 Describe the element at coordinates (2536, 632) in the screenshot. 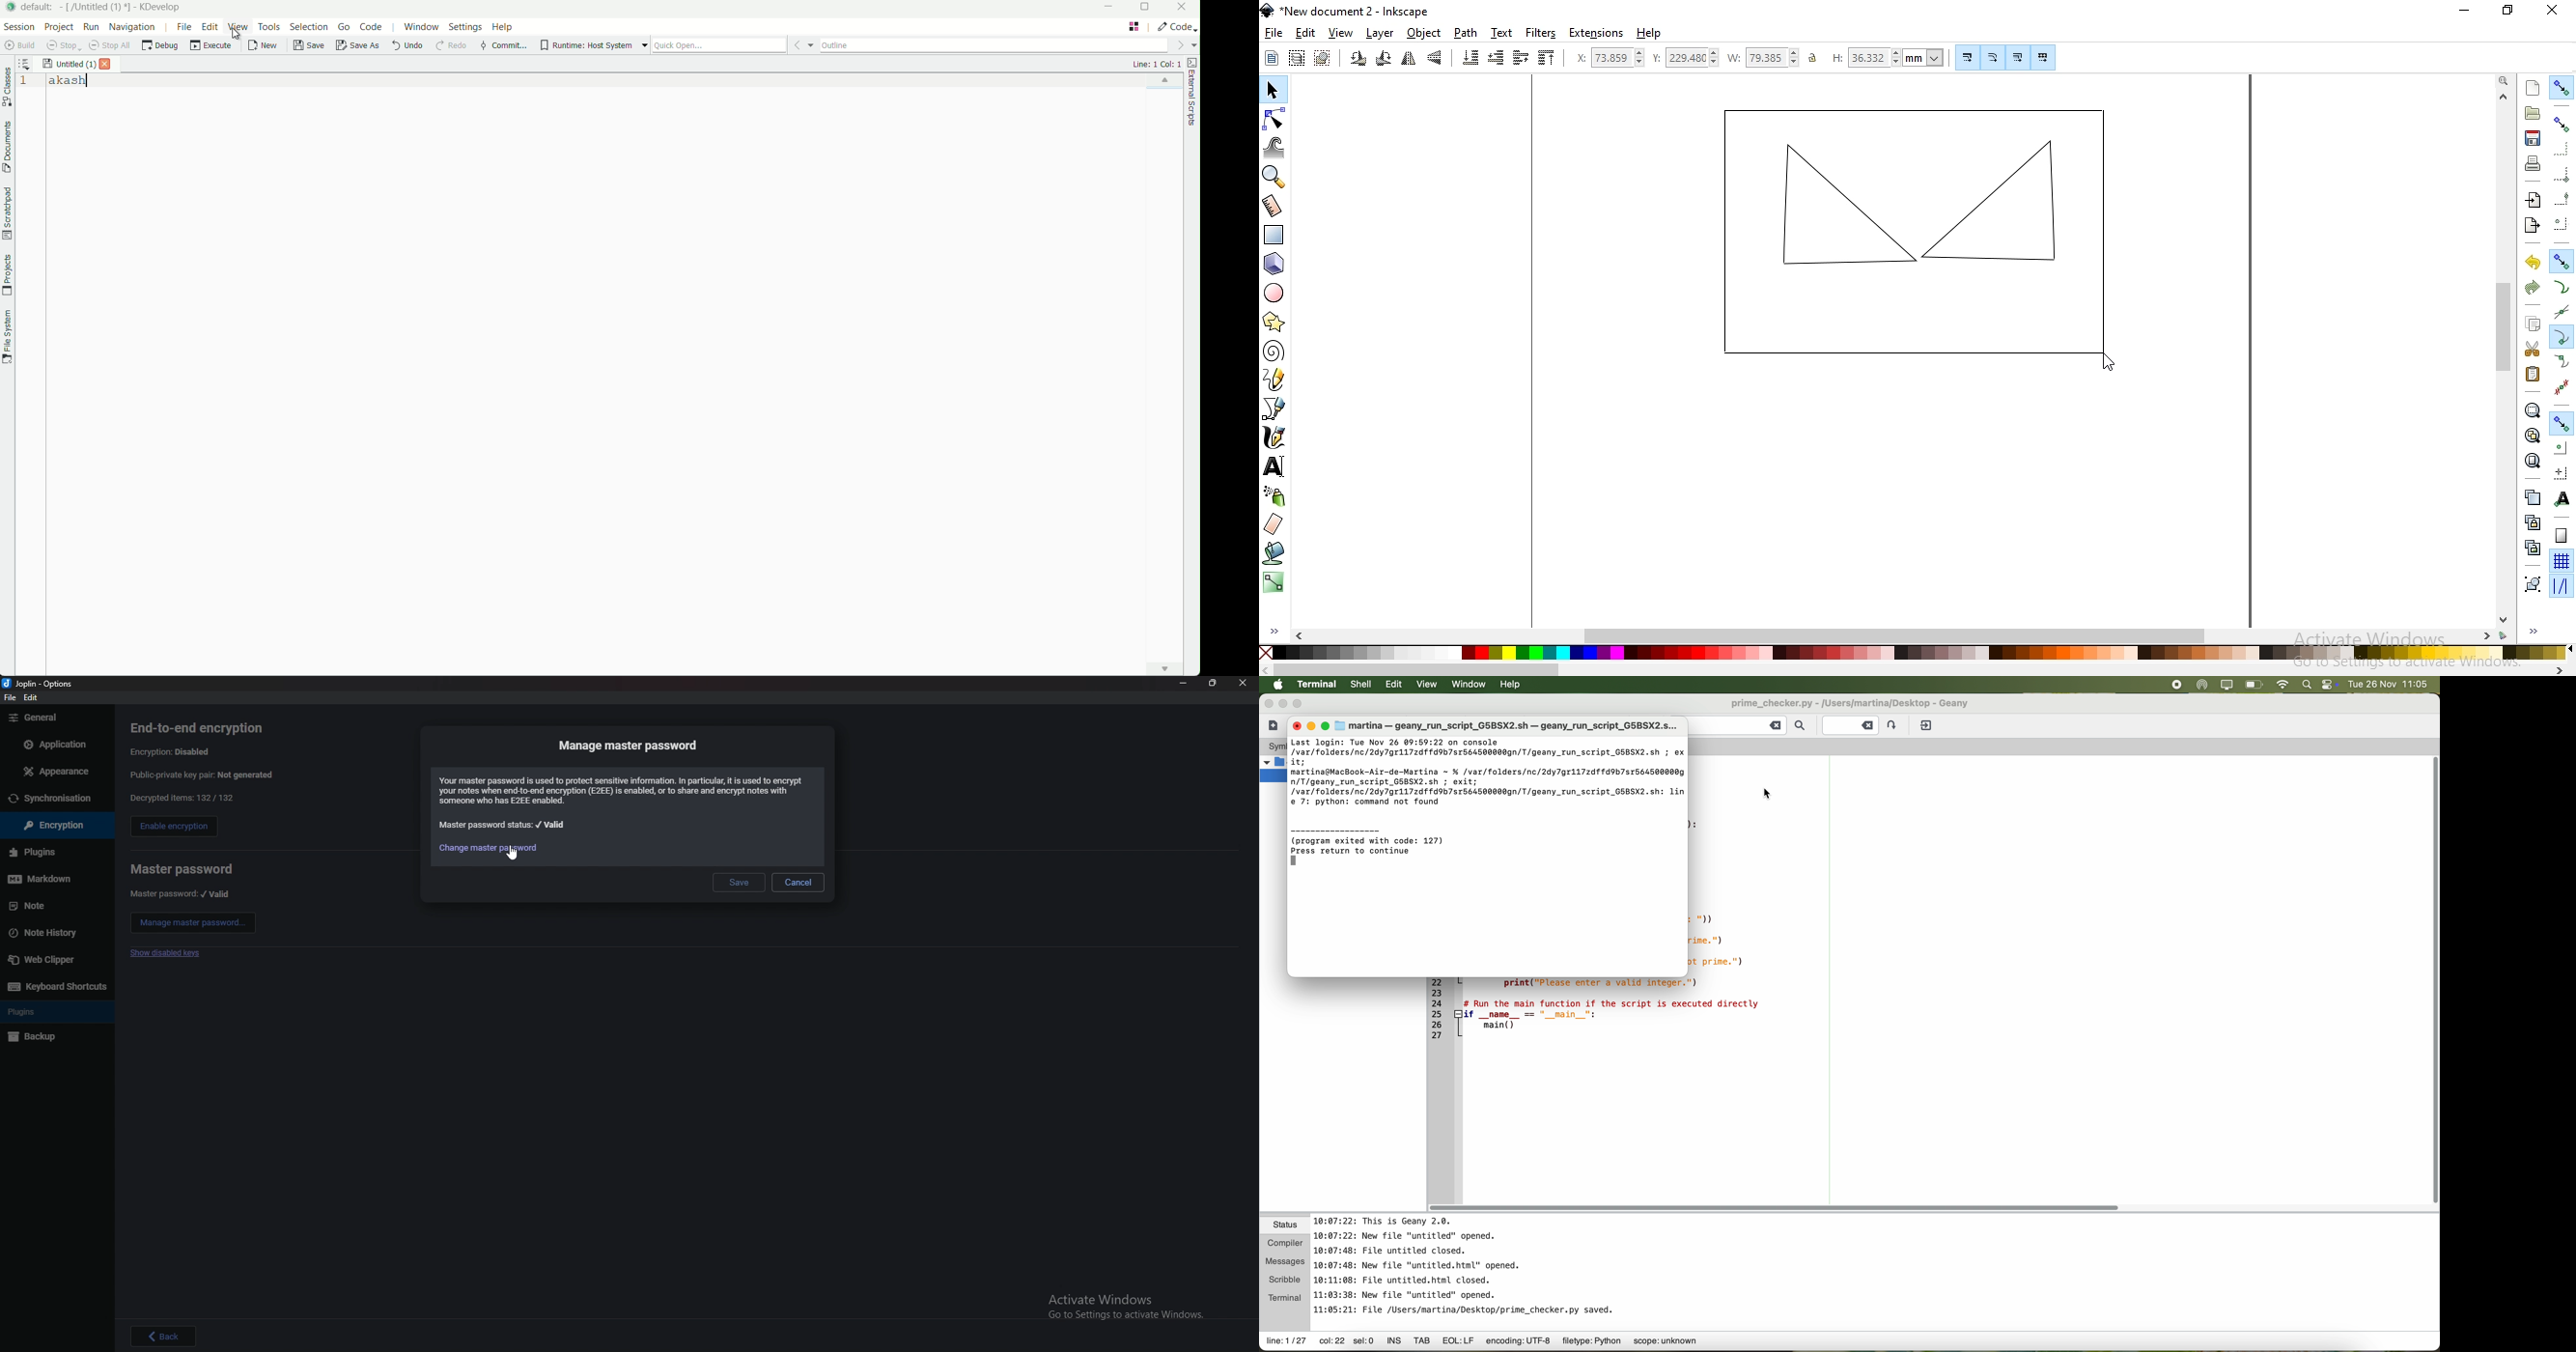

I see `expand/hide sidebar` at that location.